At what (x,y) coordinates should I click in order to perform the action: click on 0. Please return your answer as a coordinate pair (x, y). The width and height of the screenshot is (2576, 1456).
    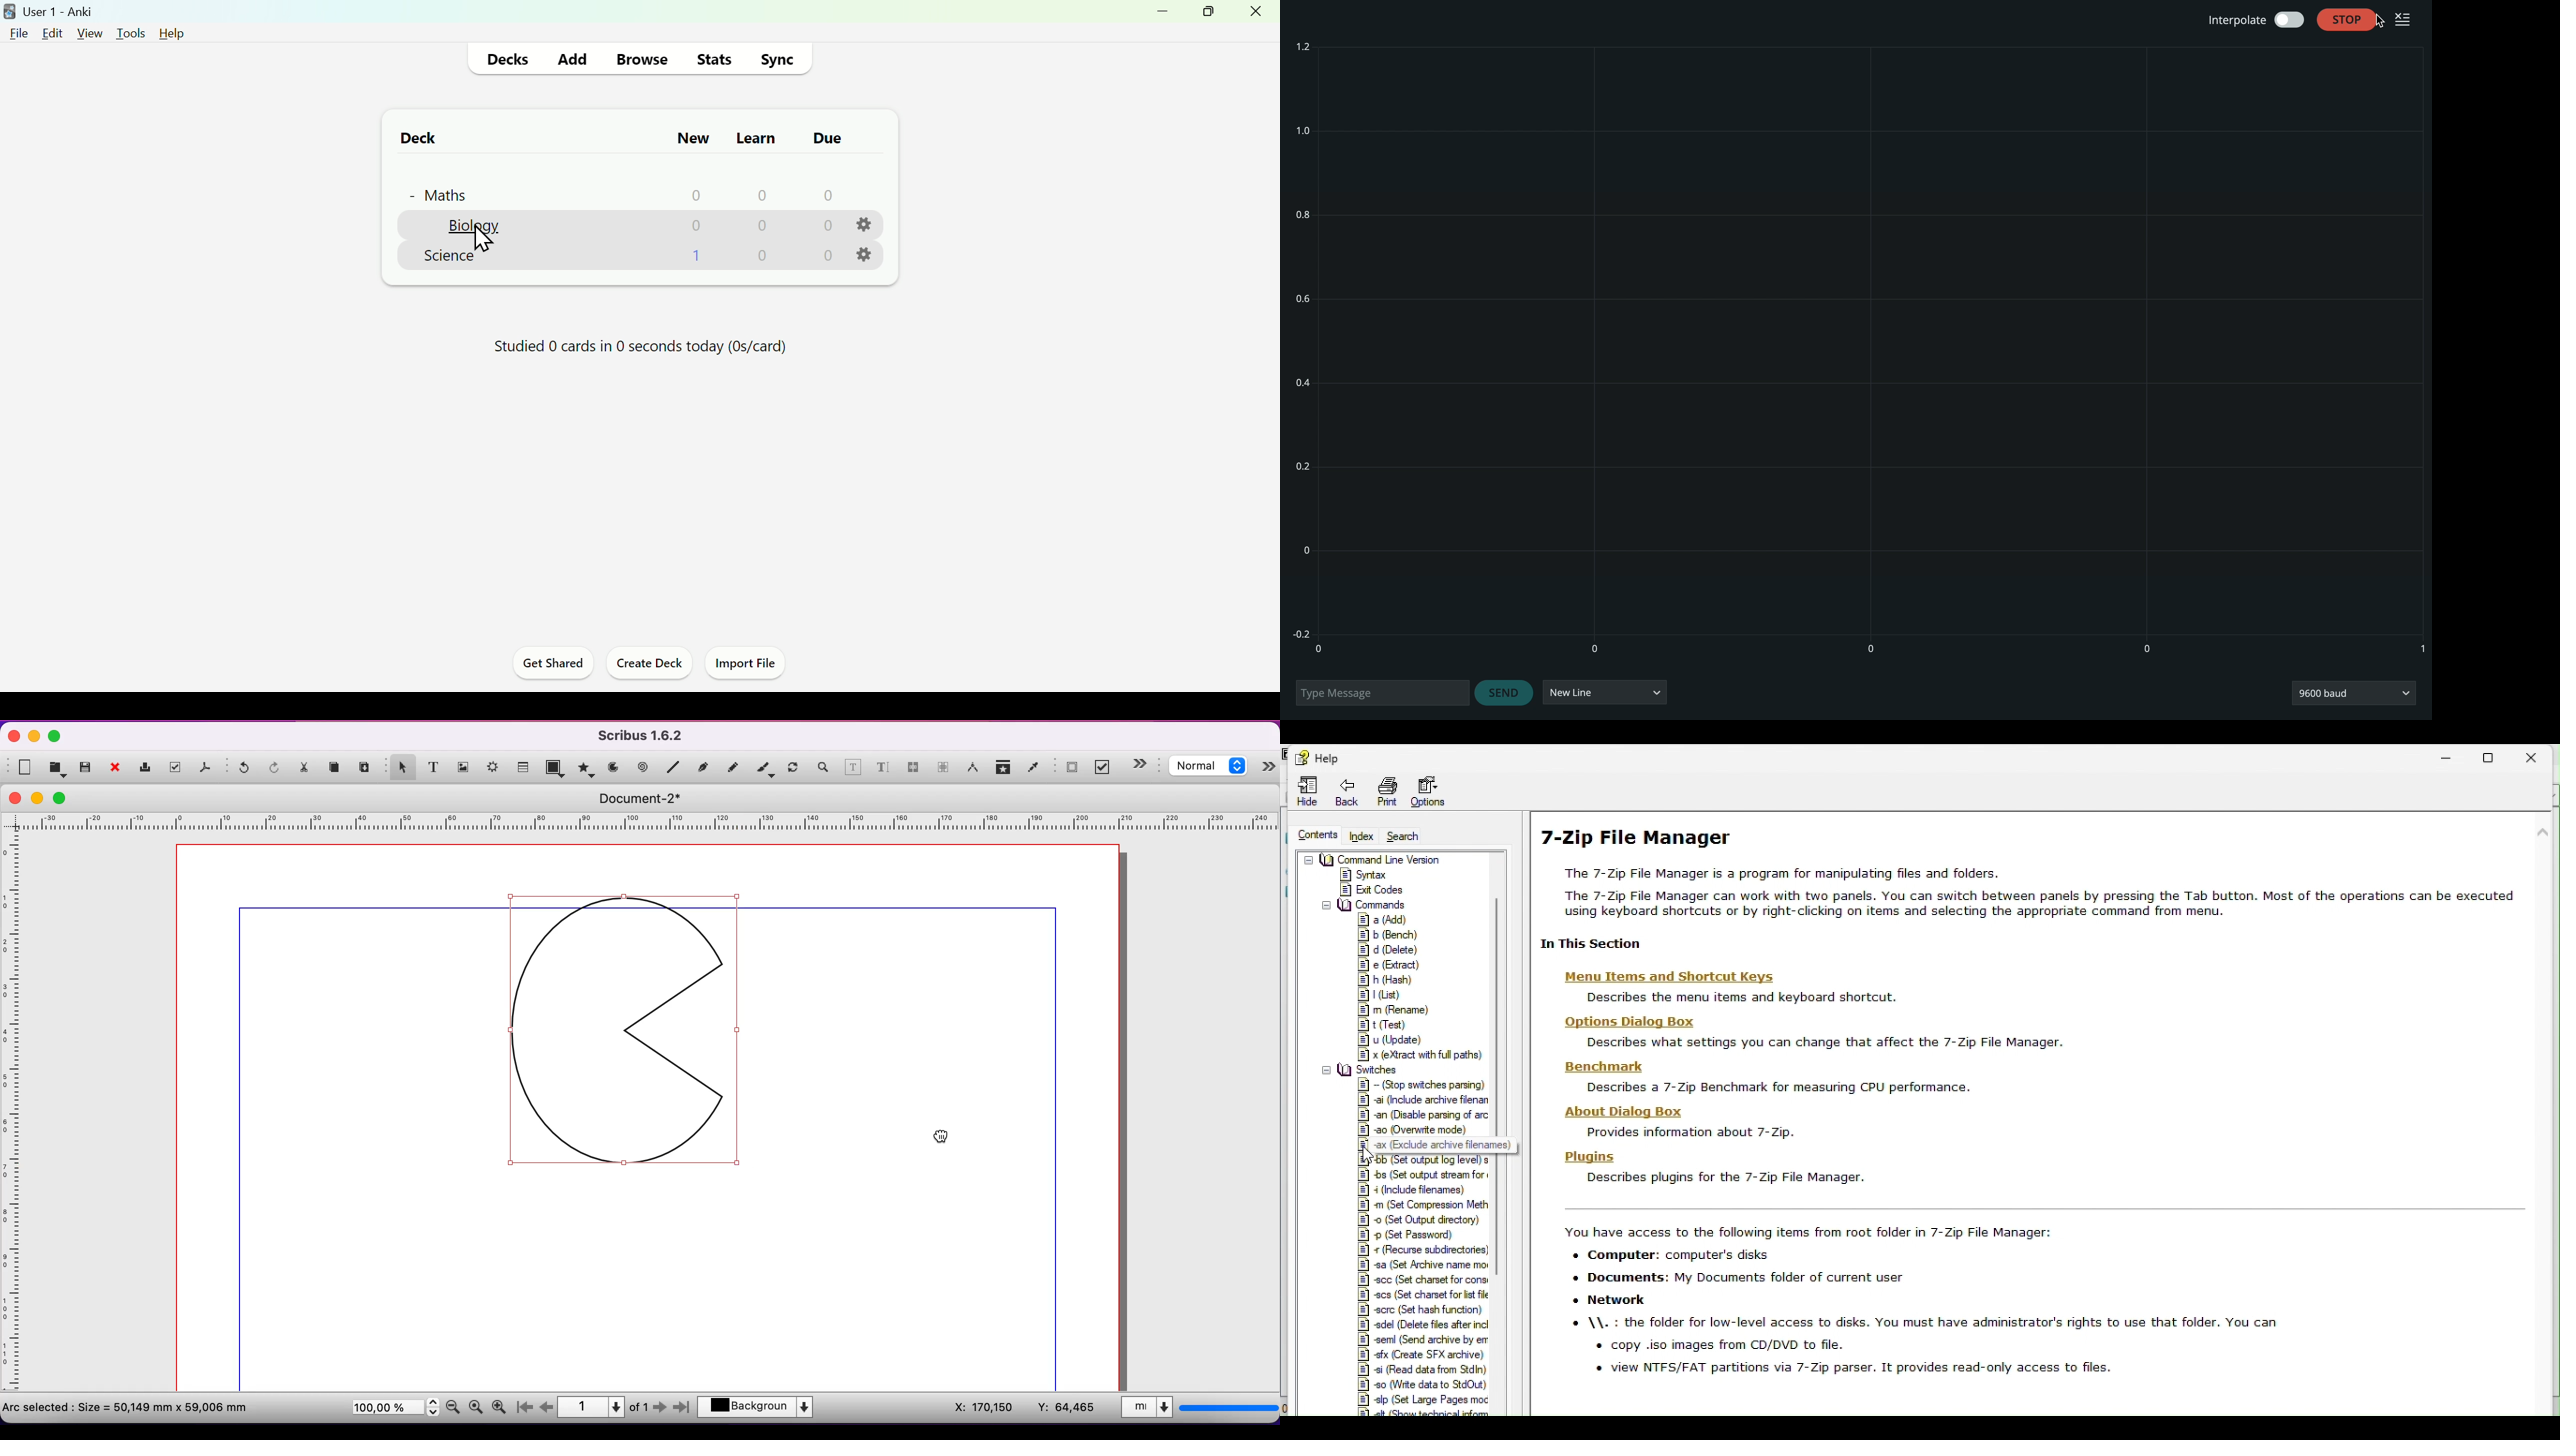
    Looking at the image, I should click on (764, 255).